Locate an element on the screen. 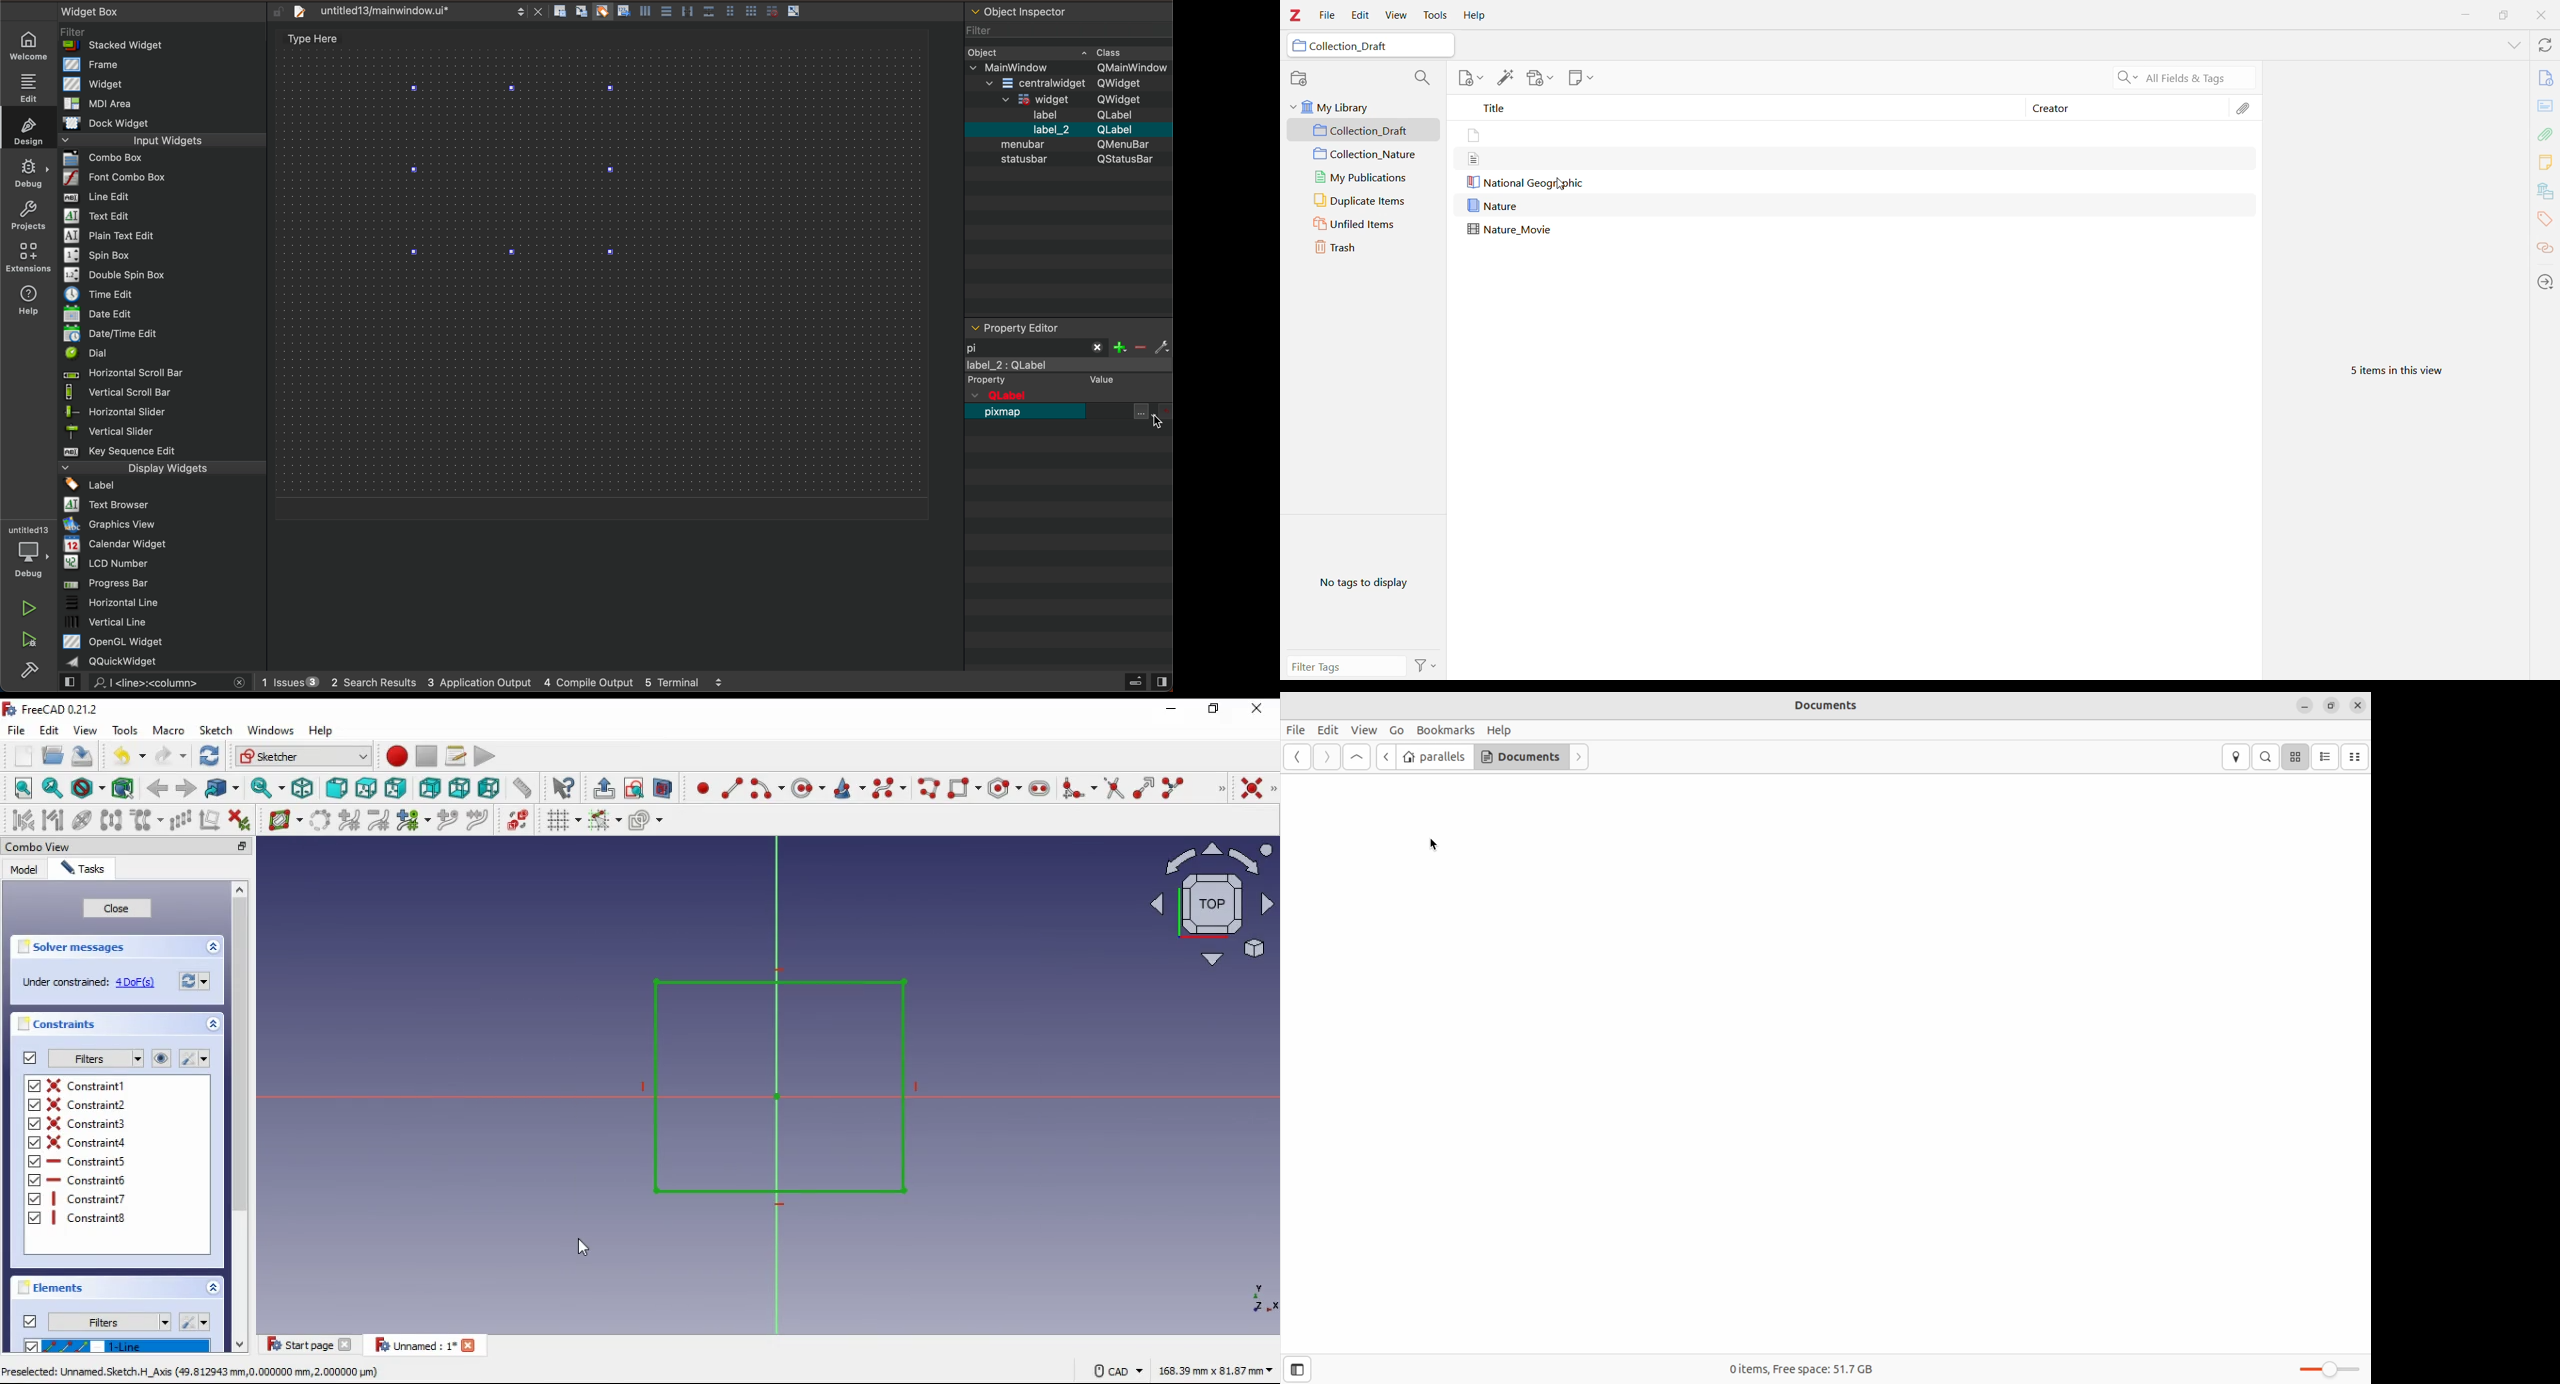 The height and width of the screenshot is (1400, 2576). Tools is located at coordinates (1435, 15).